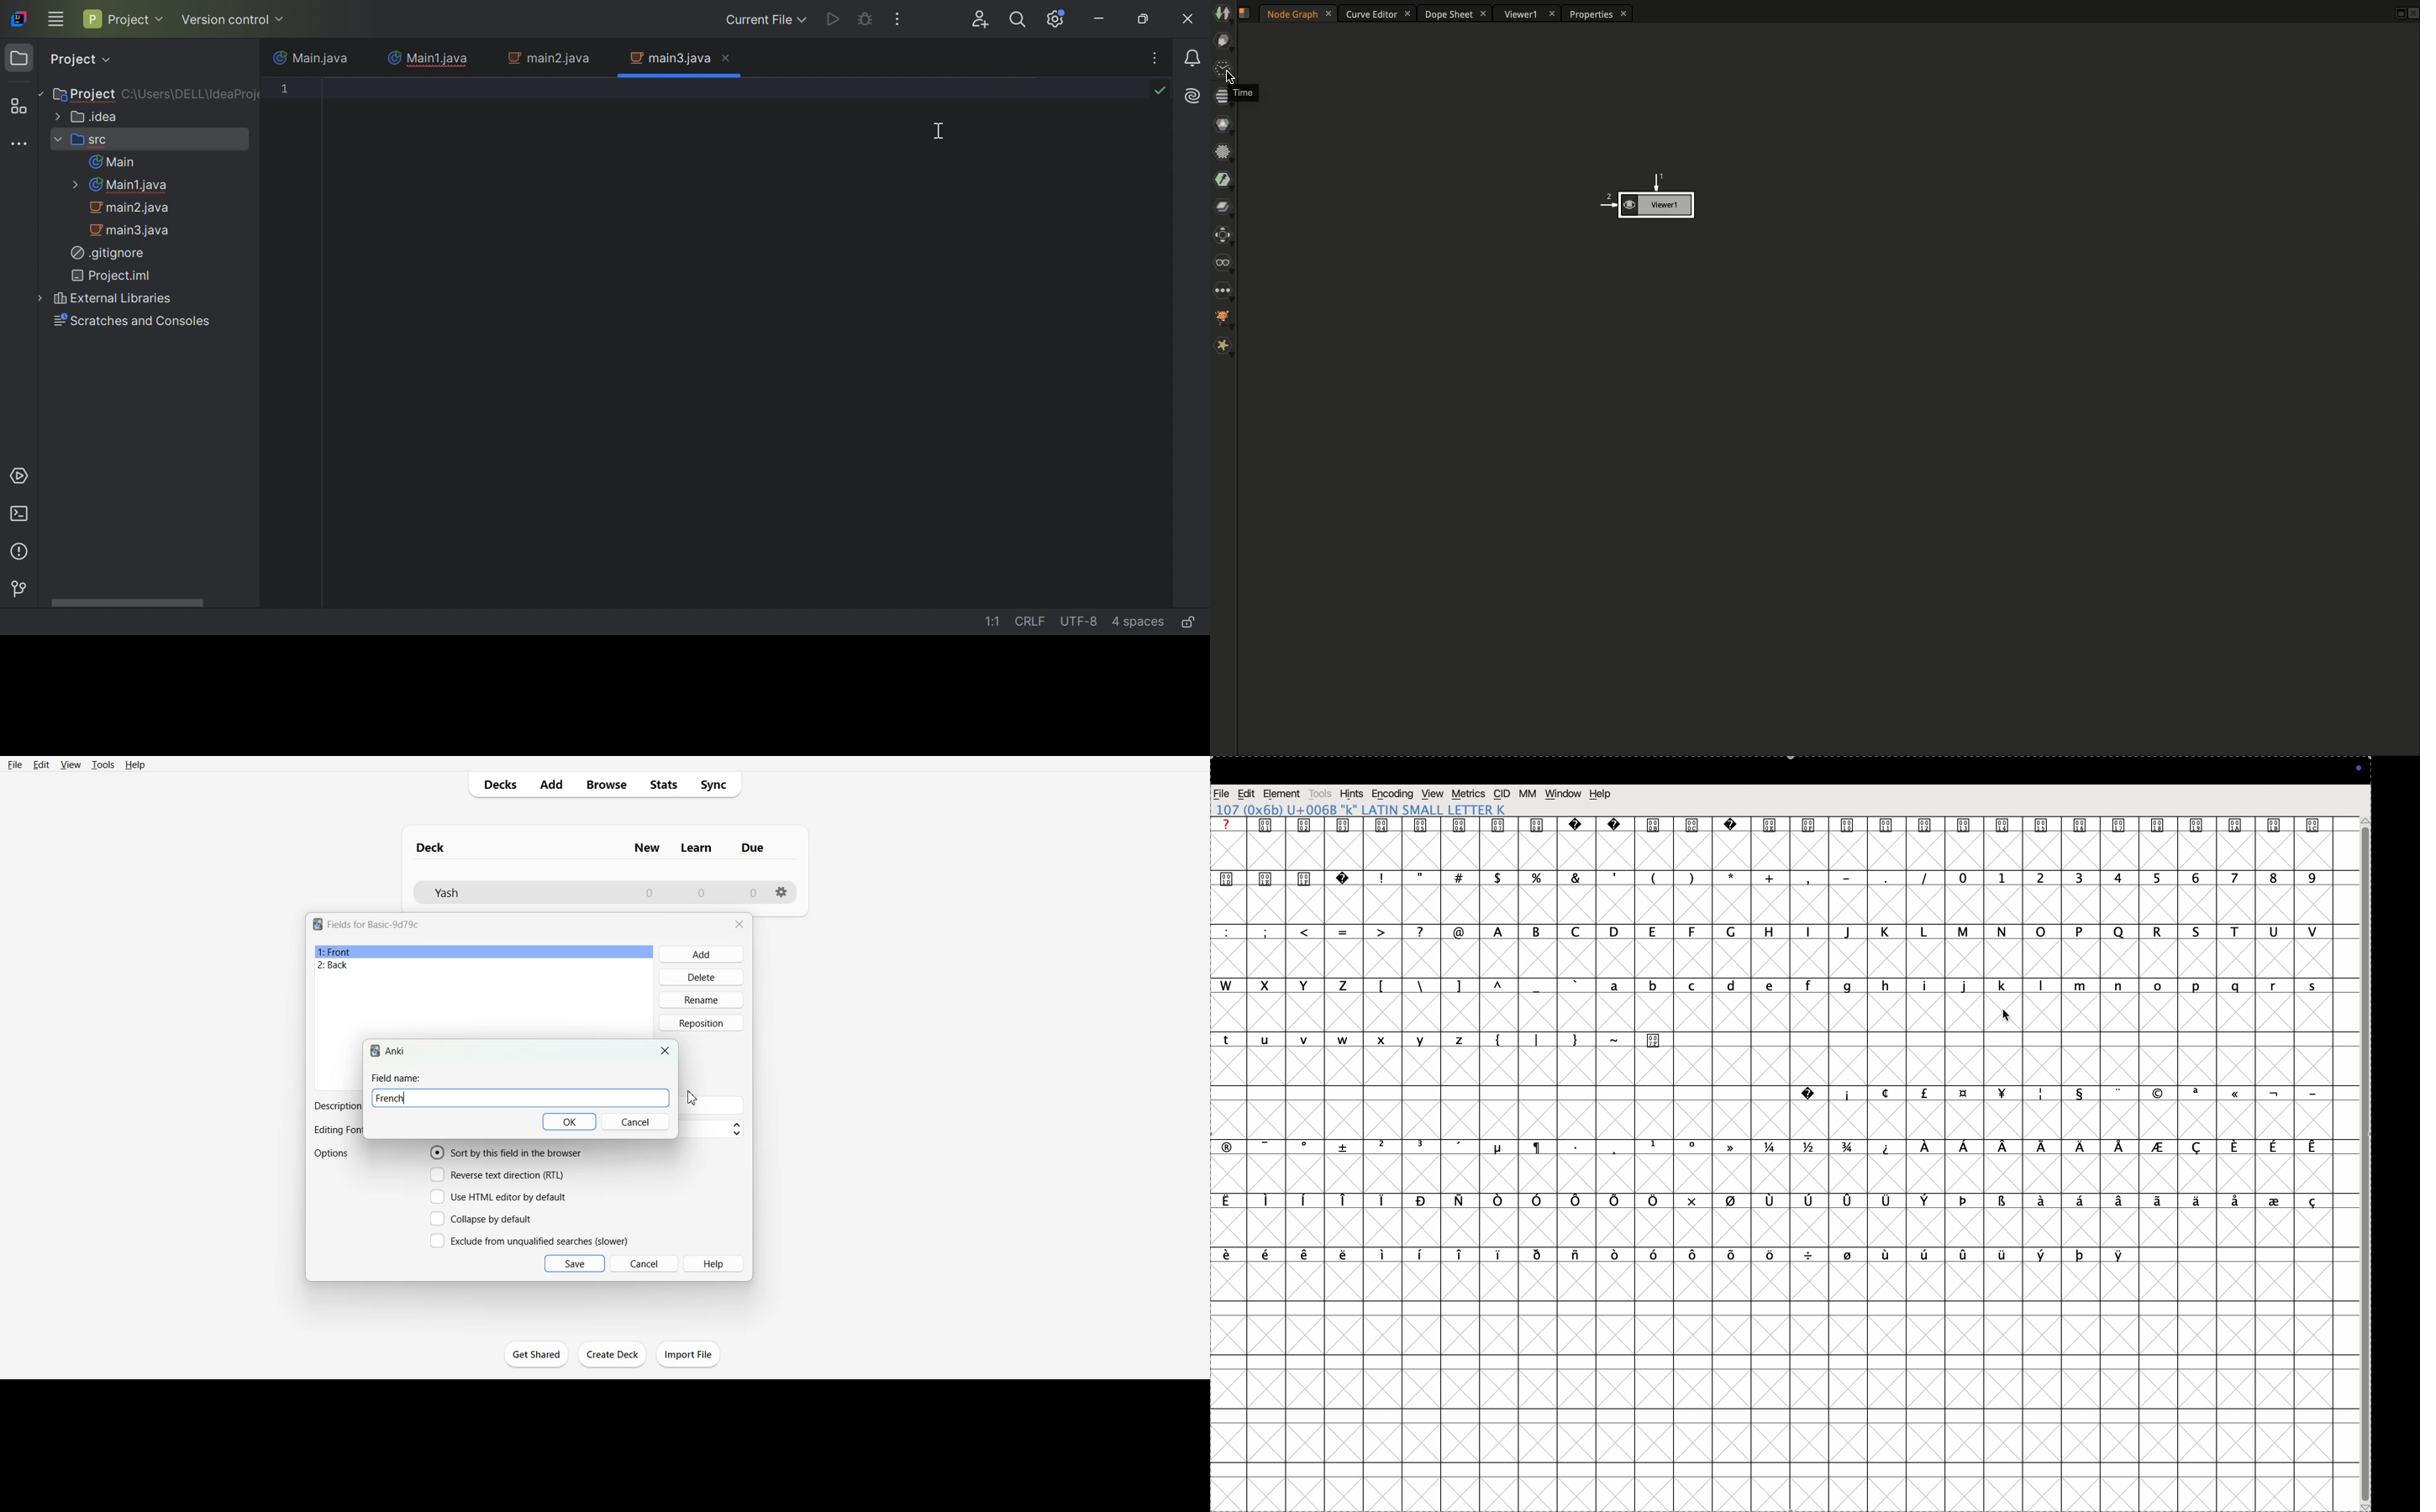 The height and width of the screenshot is (1512, 2436). Describe the element at coordinates (483, 966) in the screenshot. I see `Back` at that location.